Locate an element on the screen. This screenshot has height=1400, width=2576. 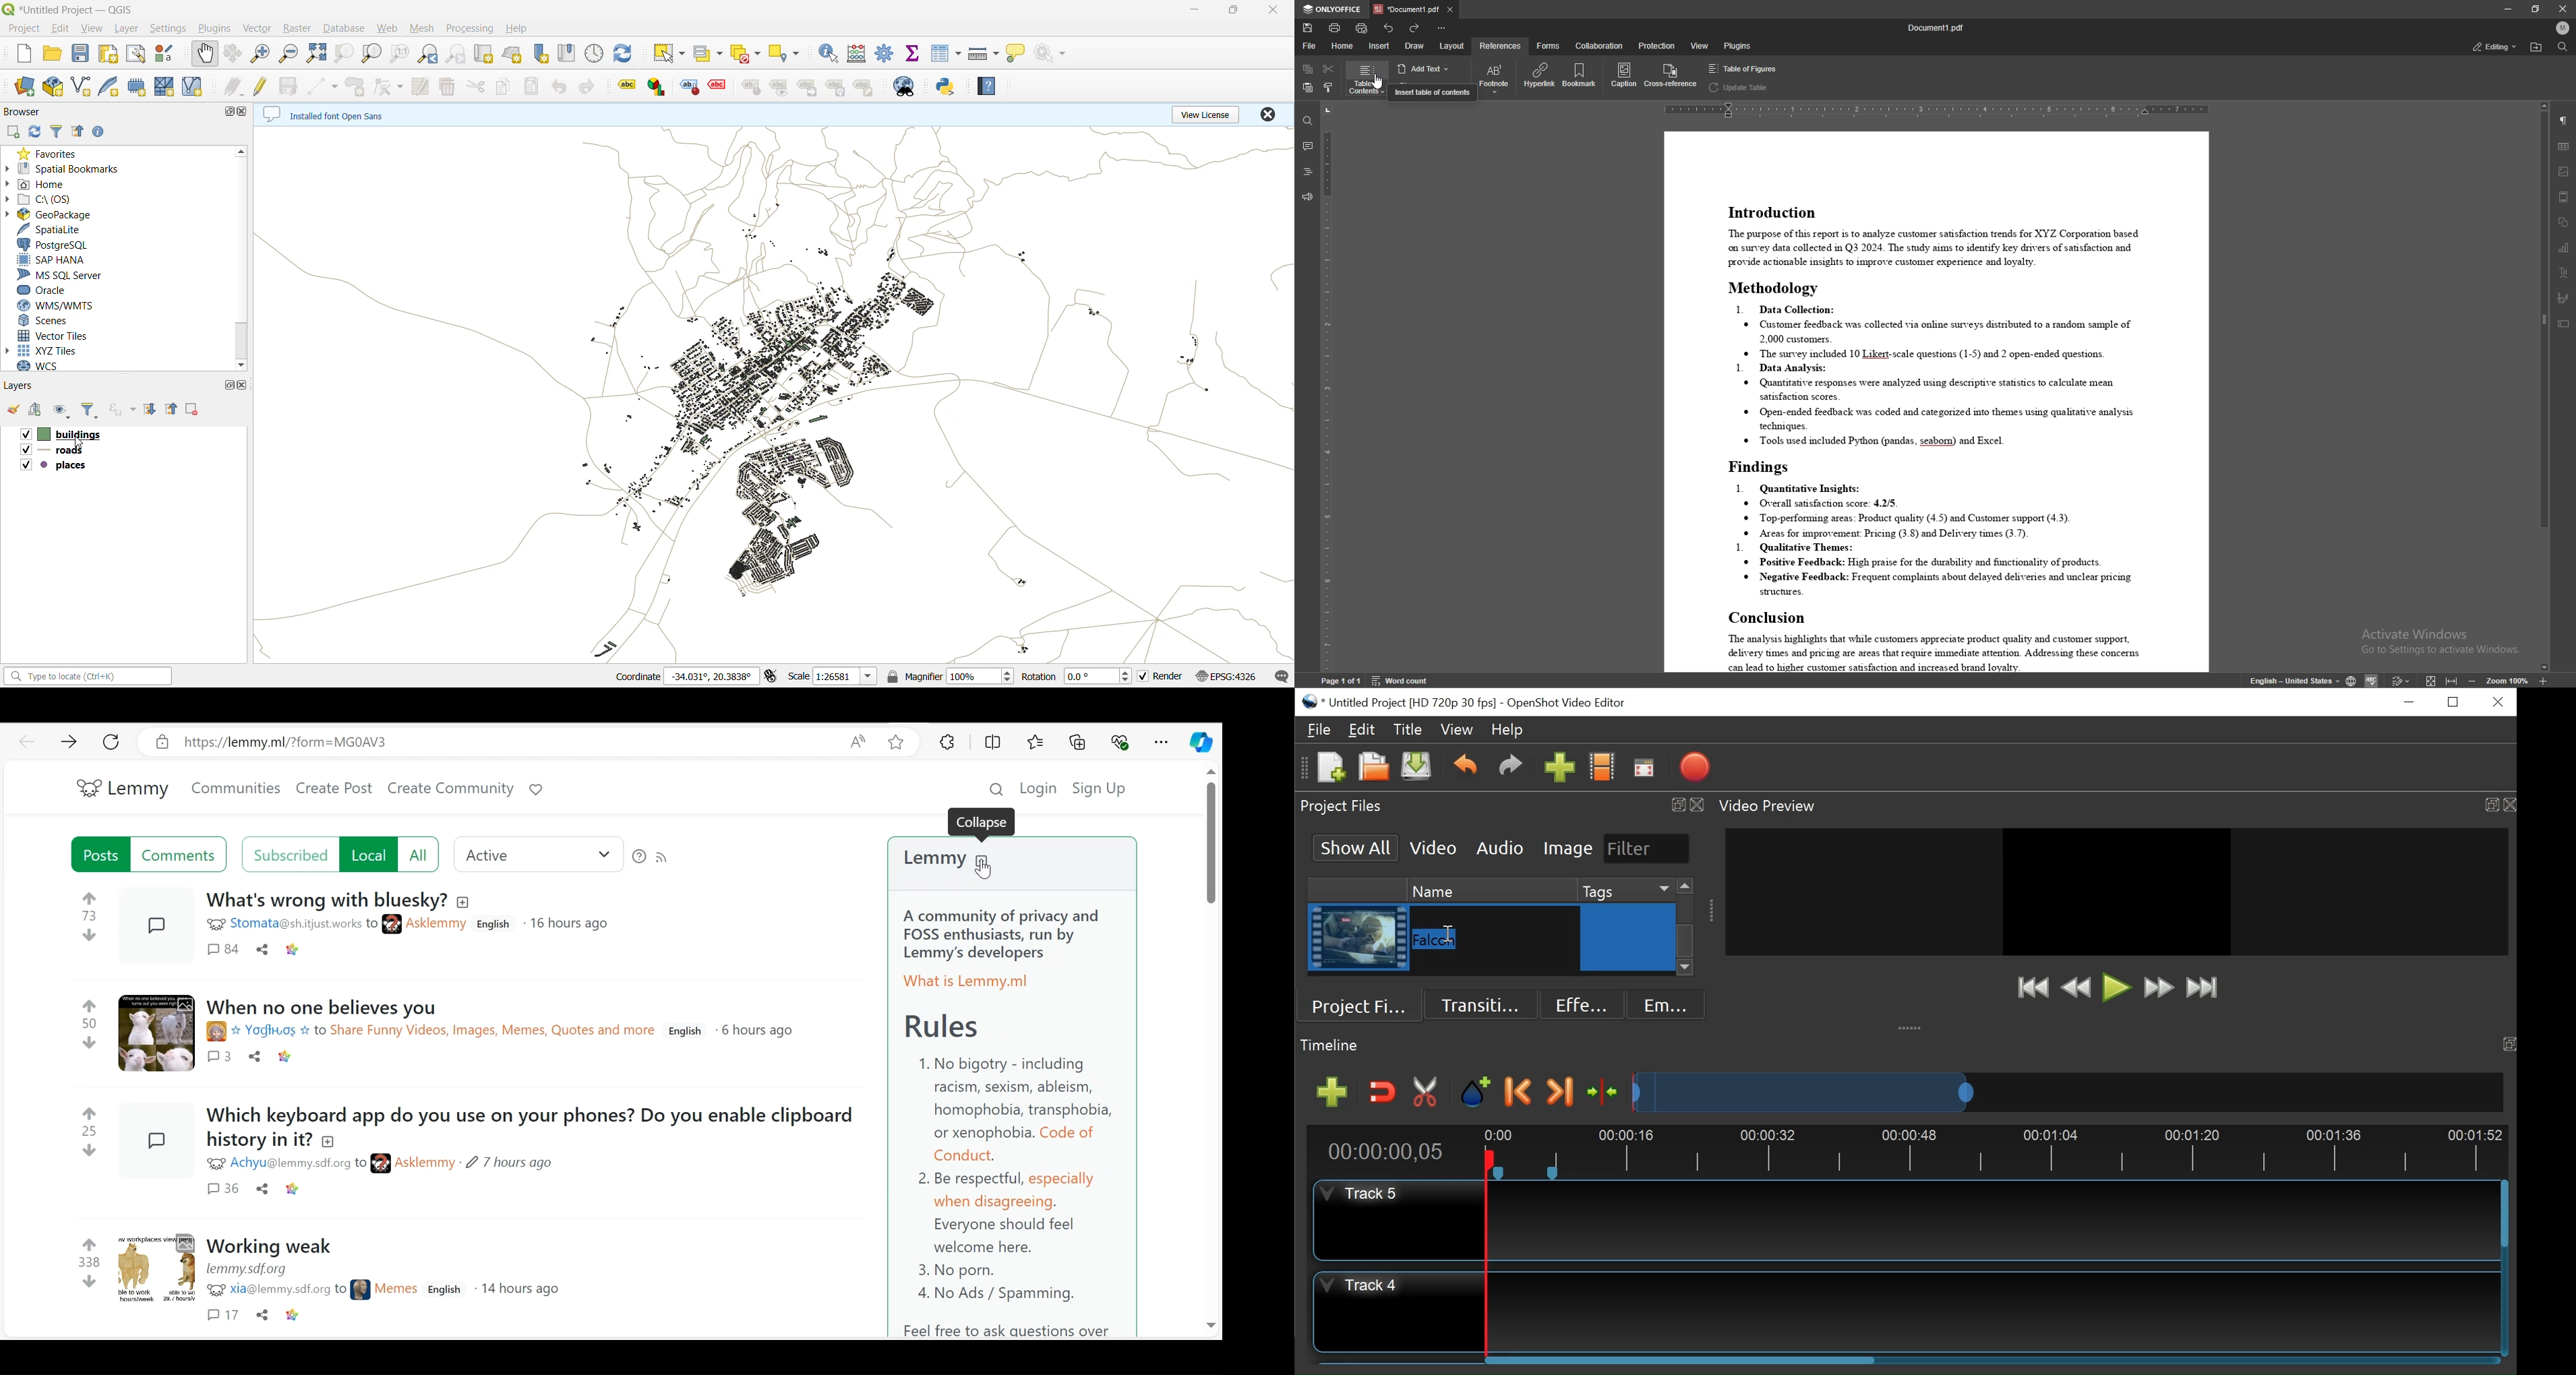
Create Community is located at coordinates (449, 791).